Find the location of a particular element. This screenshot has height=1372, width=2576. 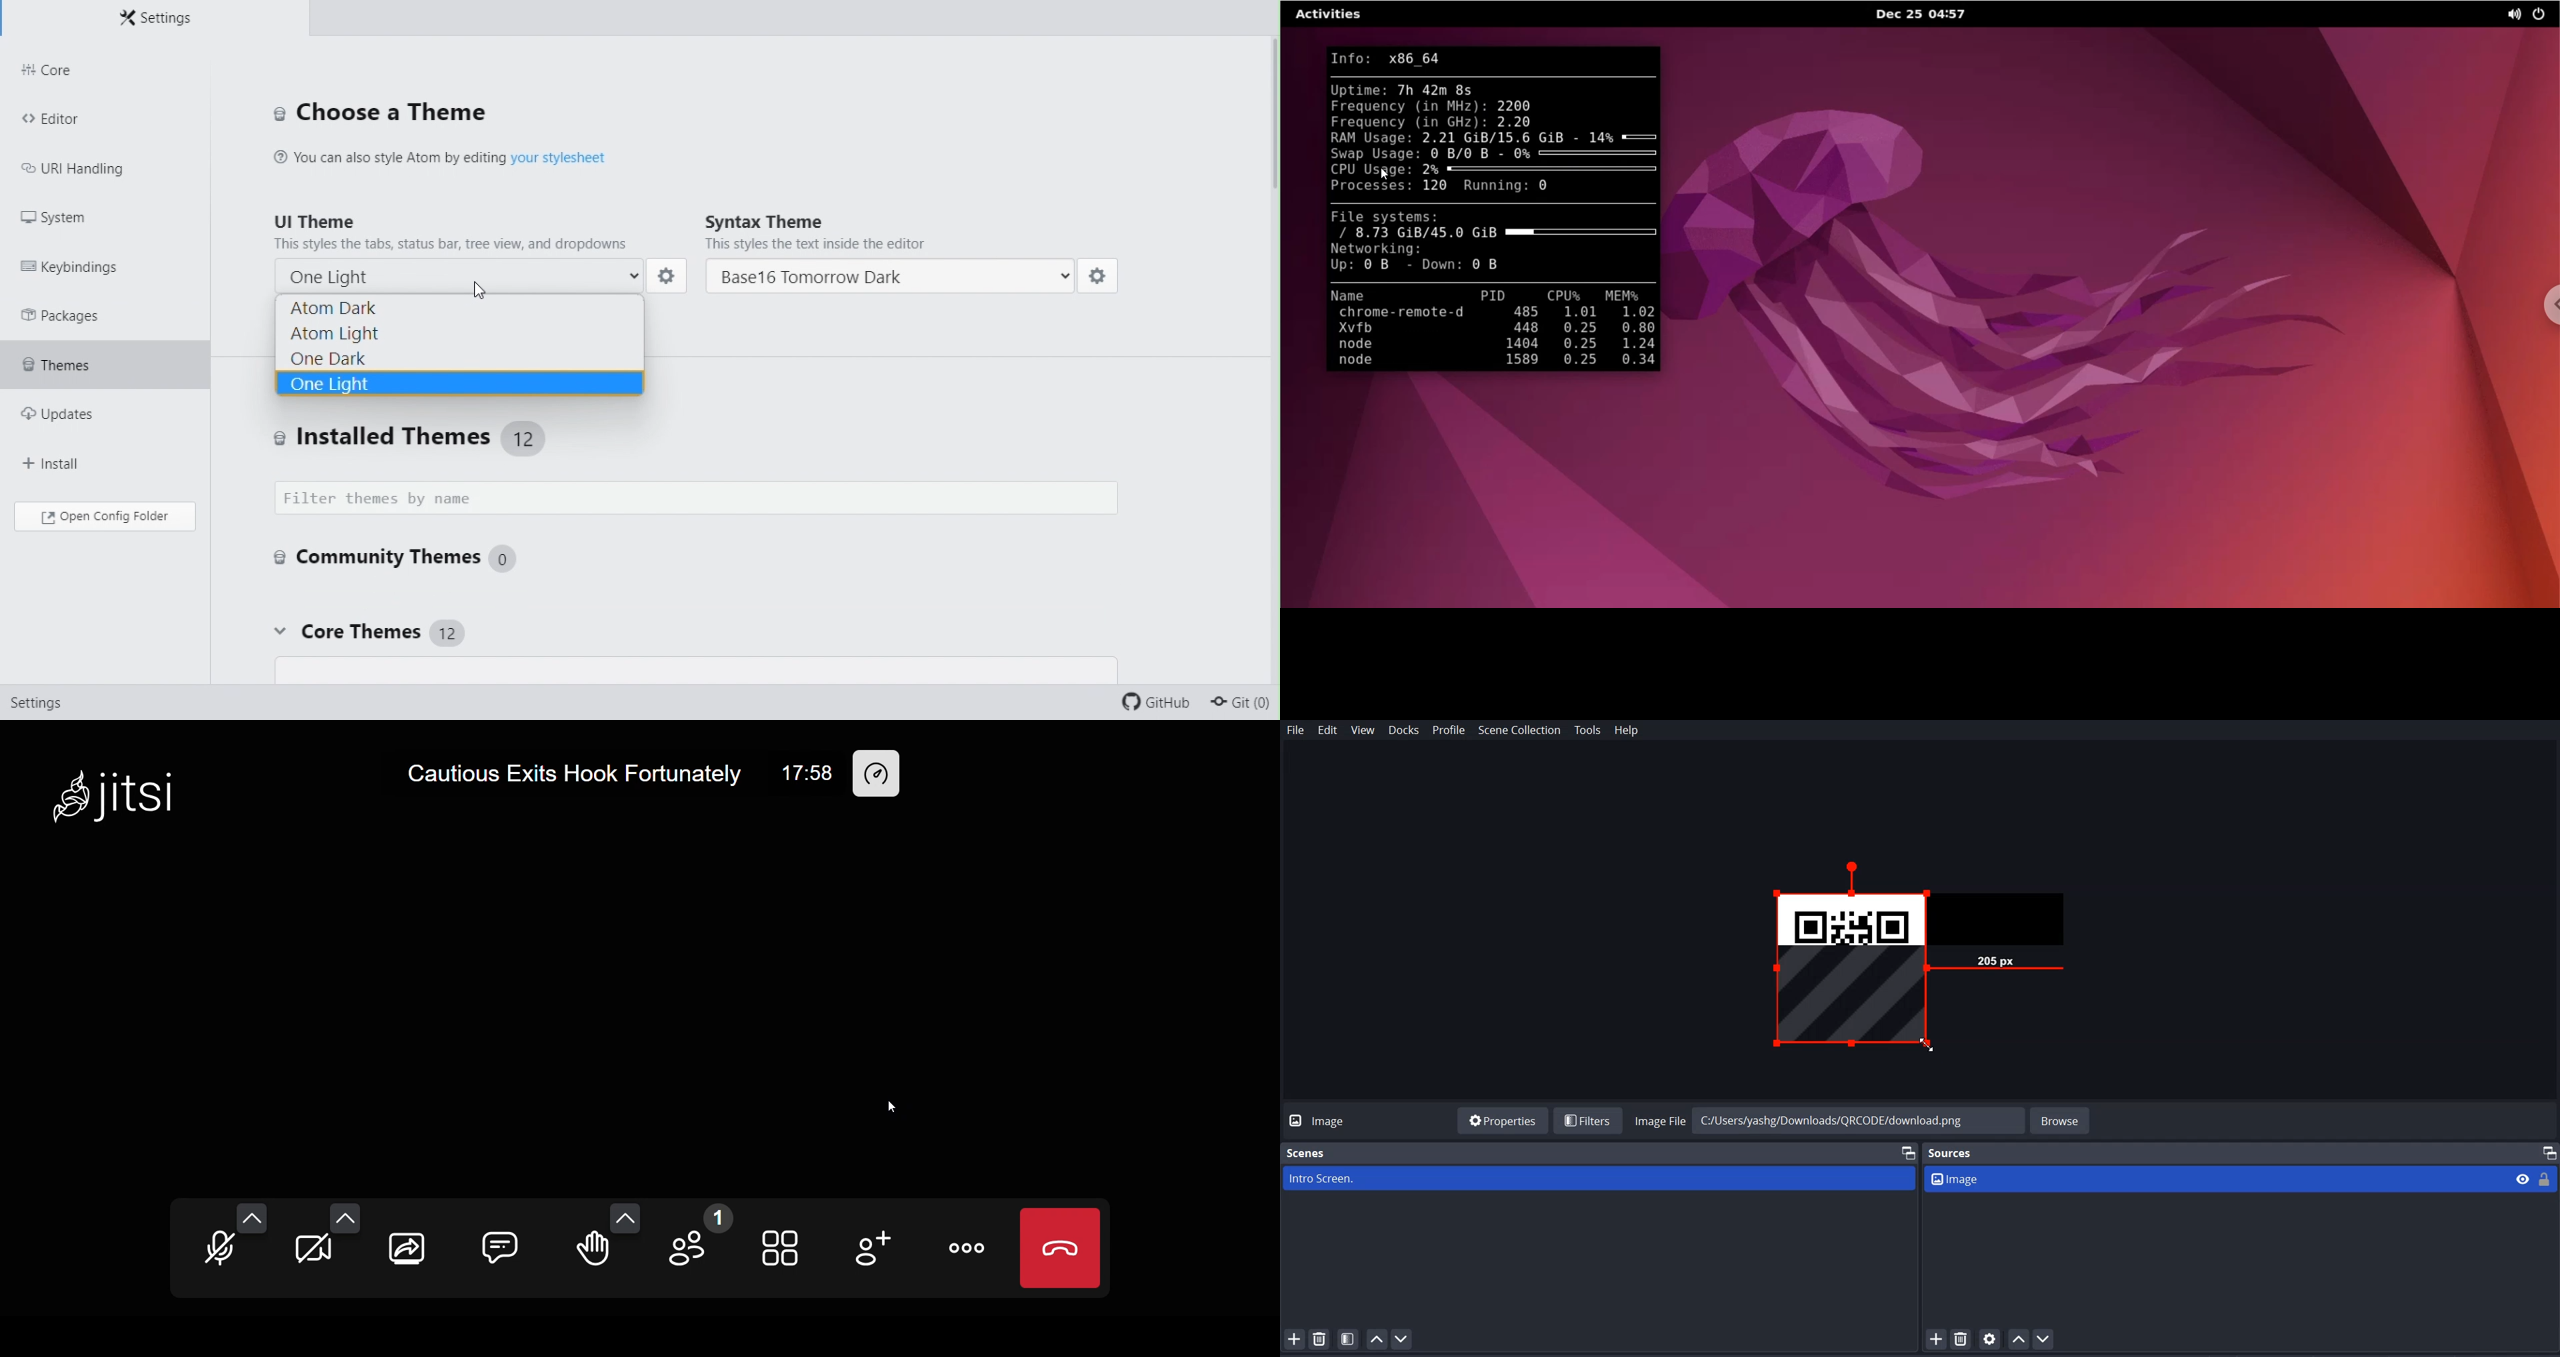

system is located at coordinates (93, 215).